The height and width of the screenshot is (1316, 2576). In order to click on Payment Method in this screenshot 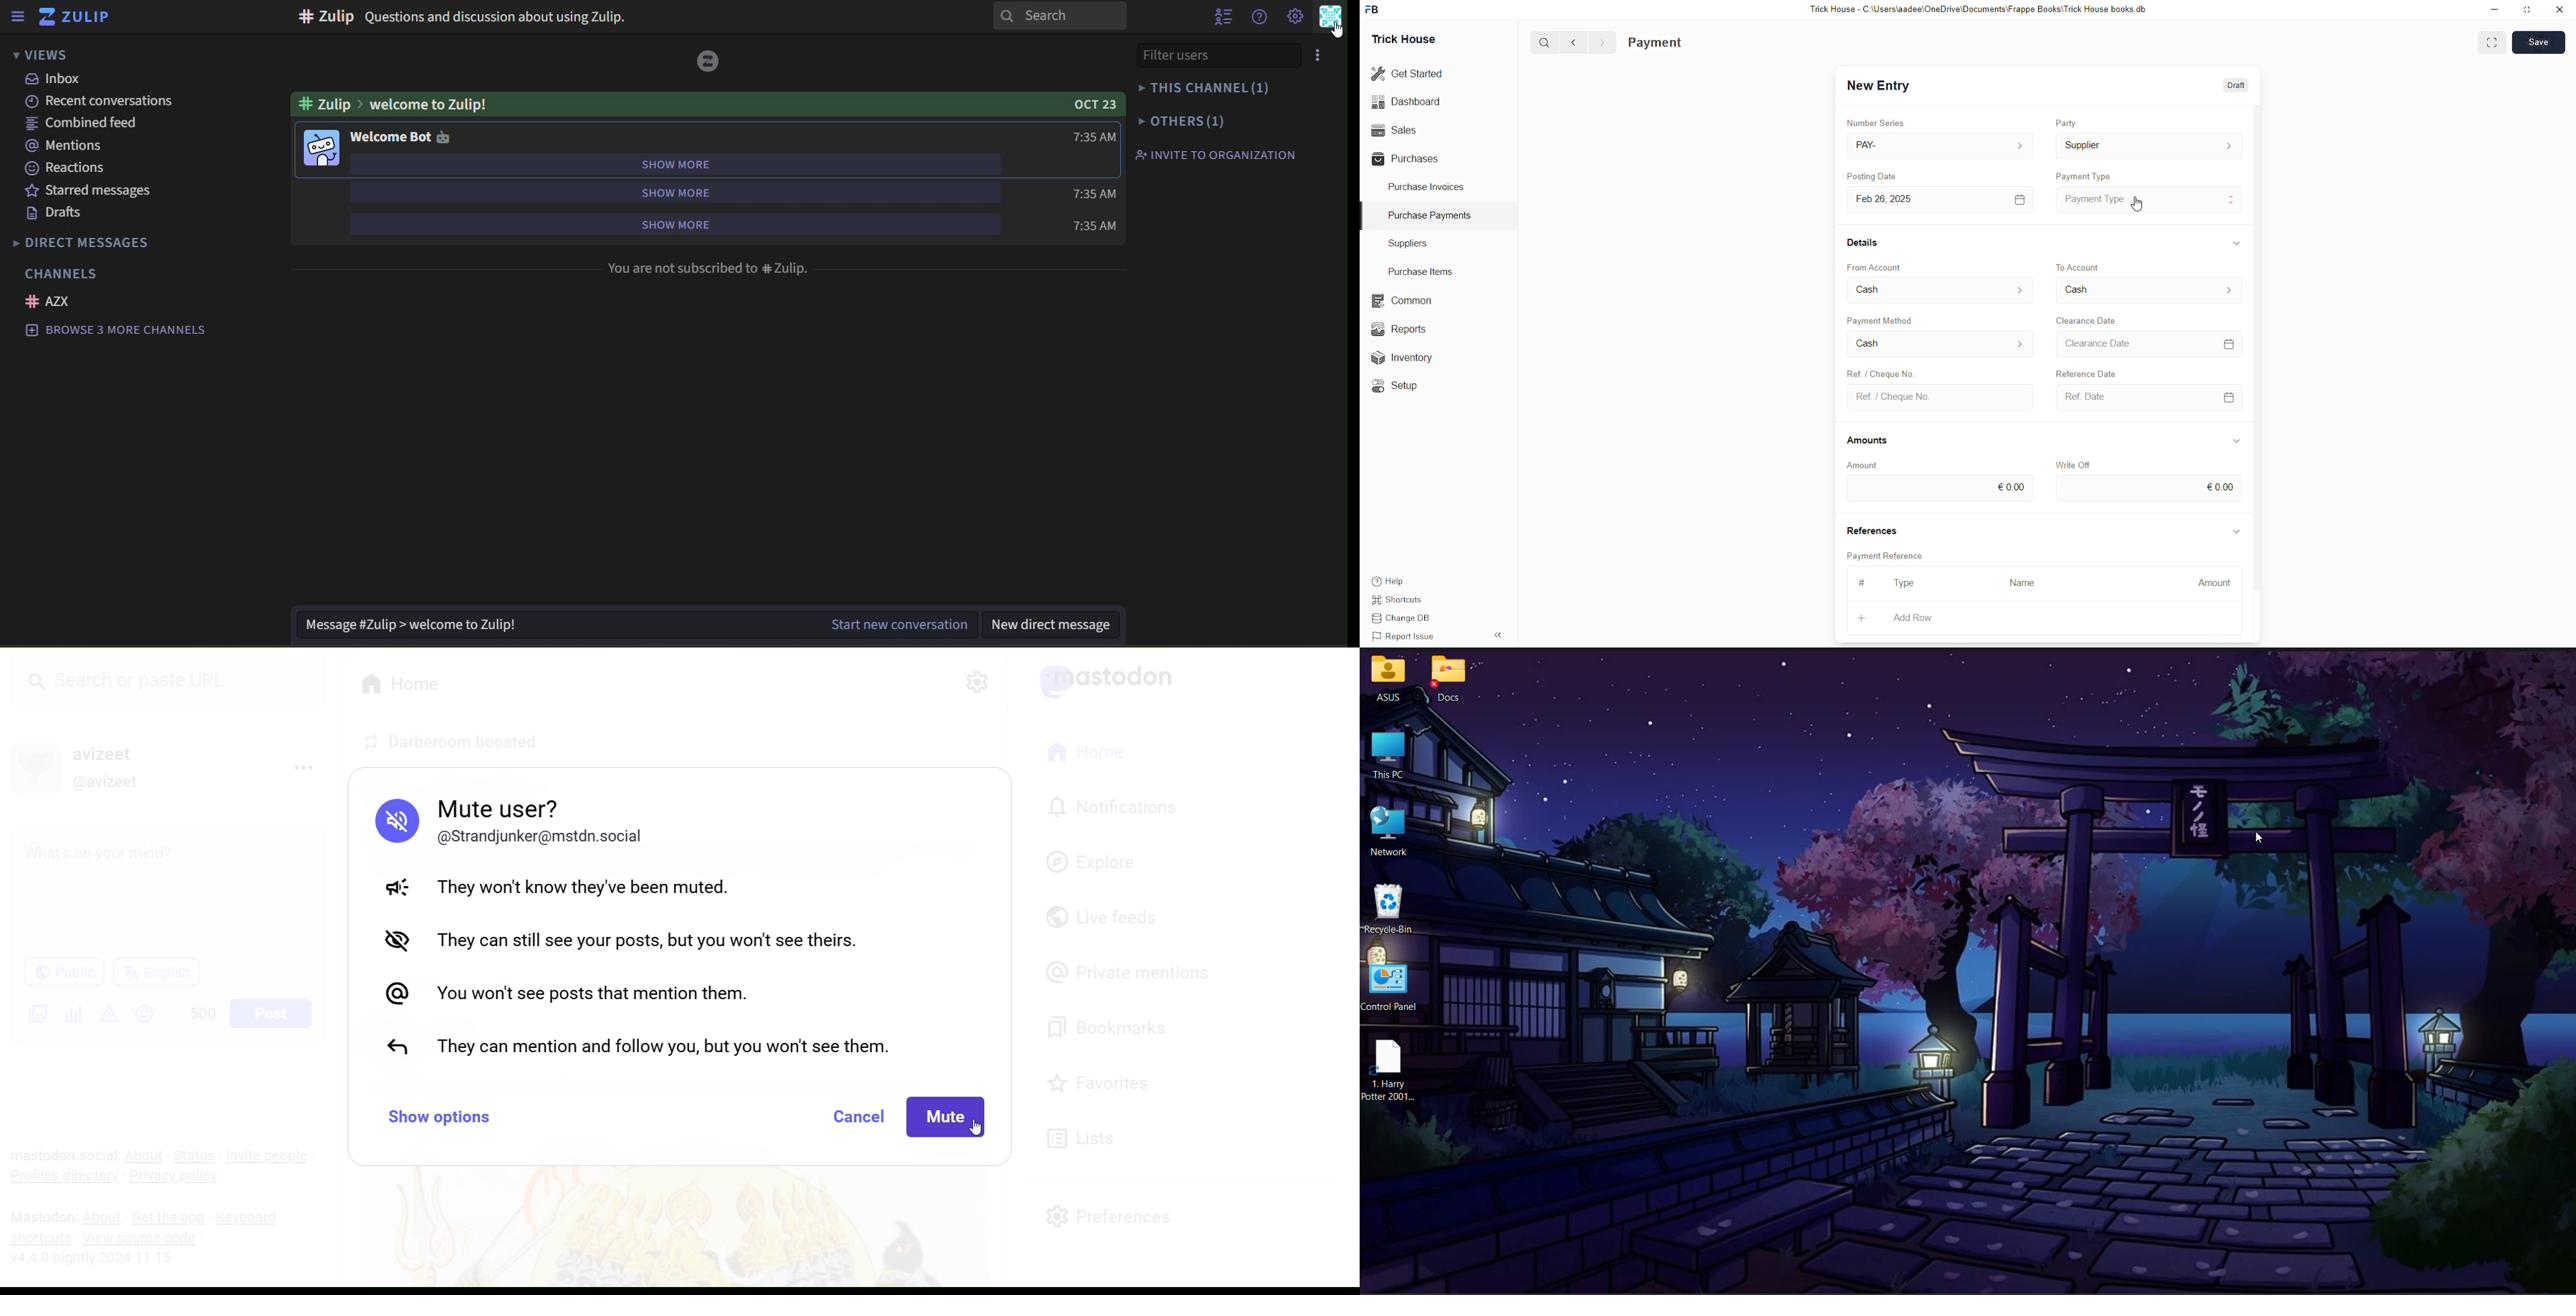, I will do `click(1881, 320)`.